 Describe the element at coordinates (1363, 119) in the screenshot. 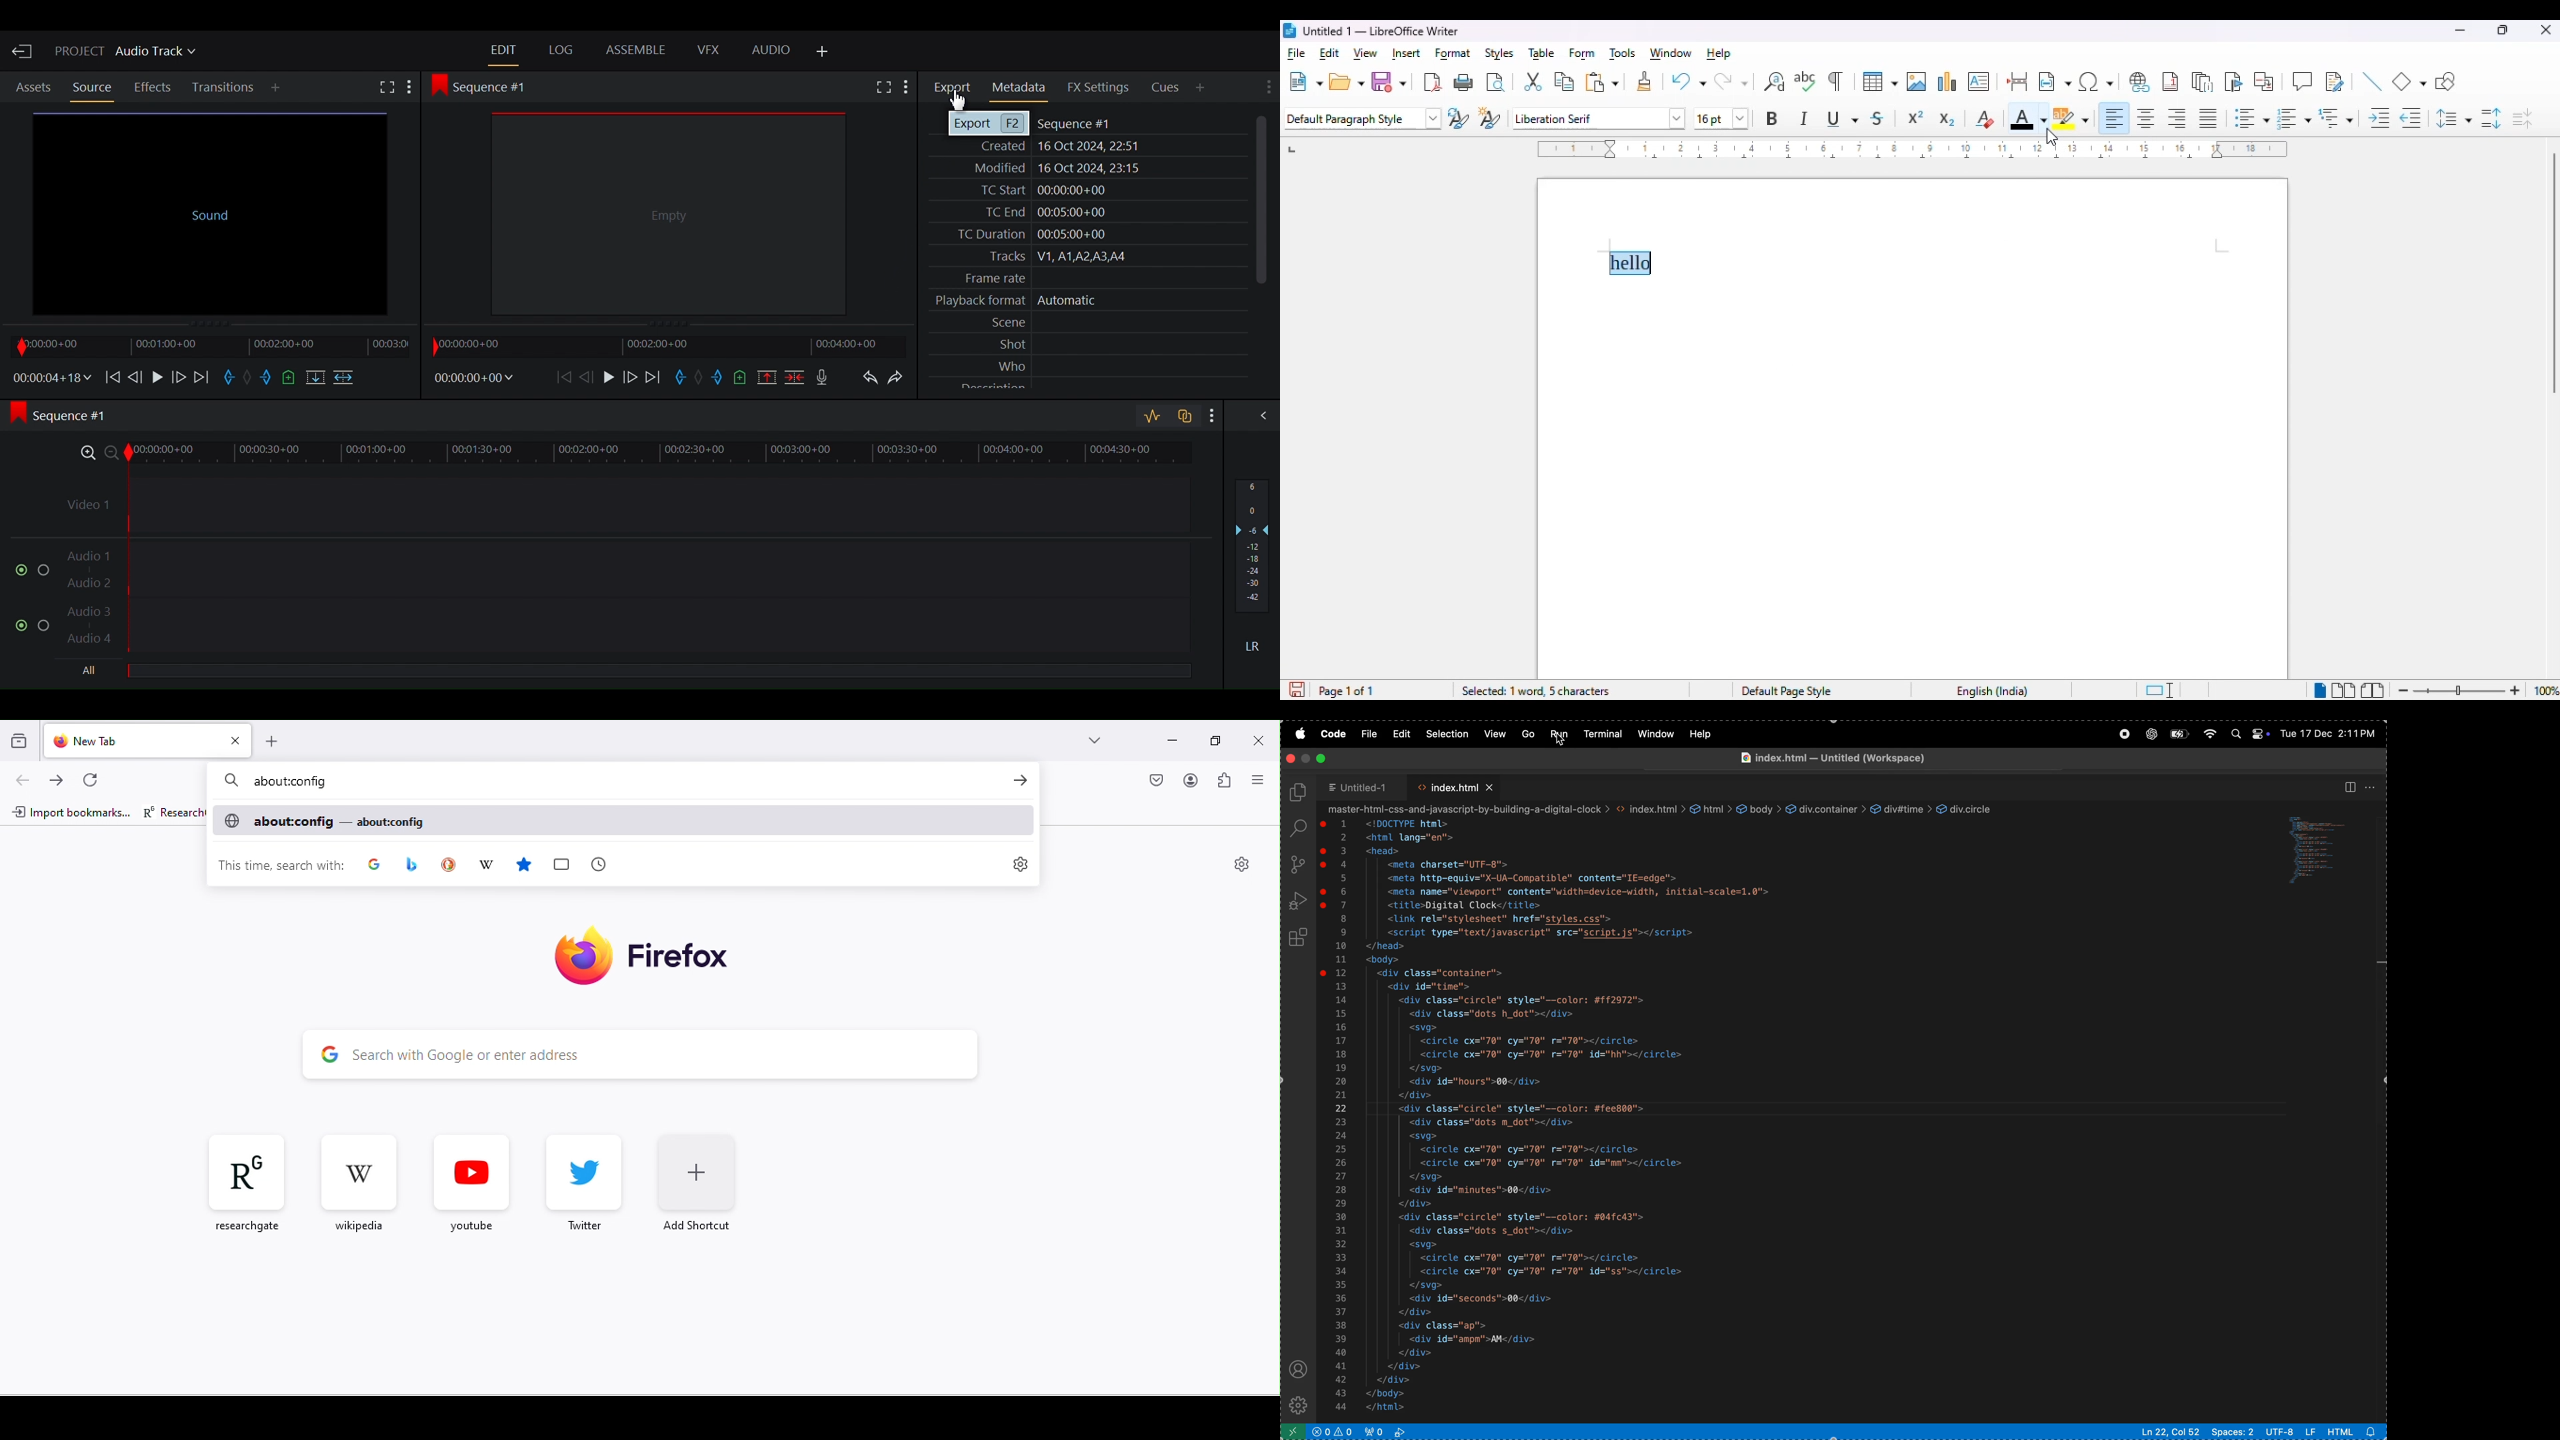

I see `set paragraph style` at that location.